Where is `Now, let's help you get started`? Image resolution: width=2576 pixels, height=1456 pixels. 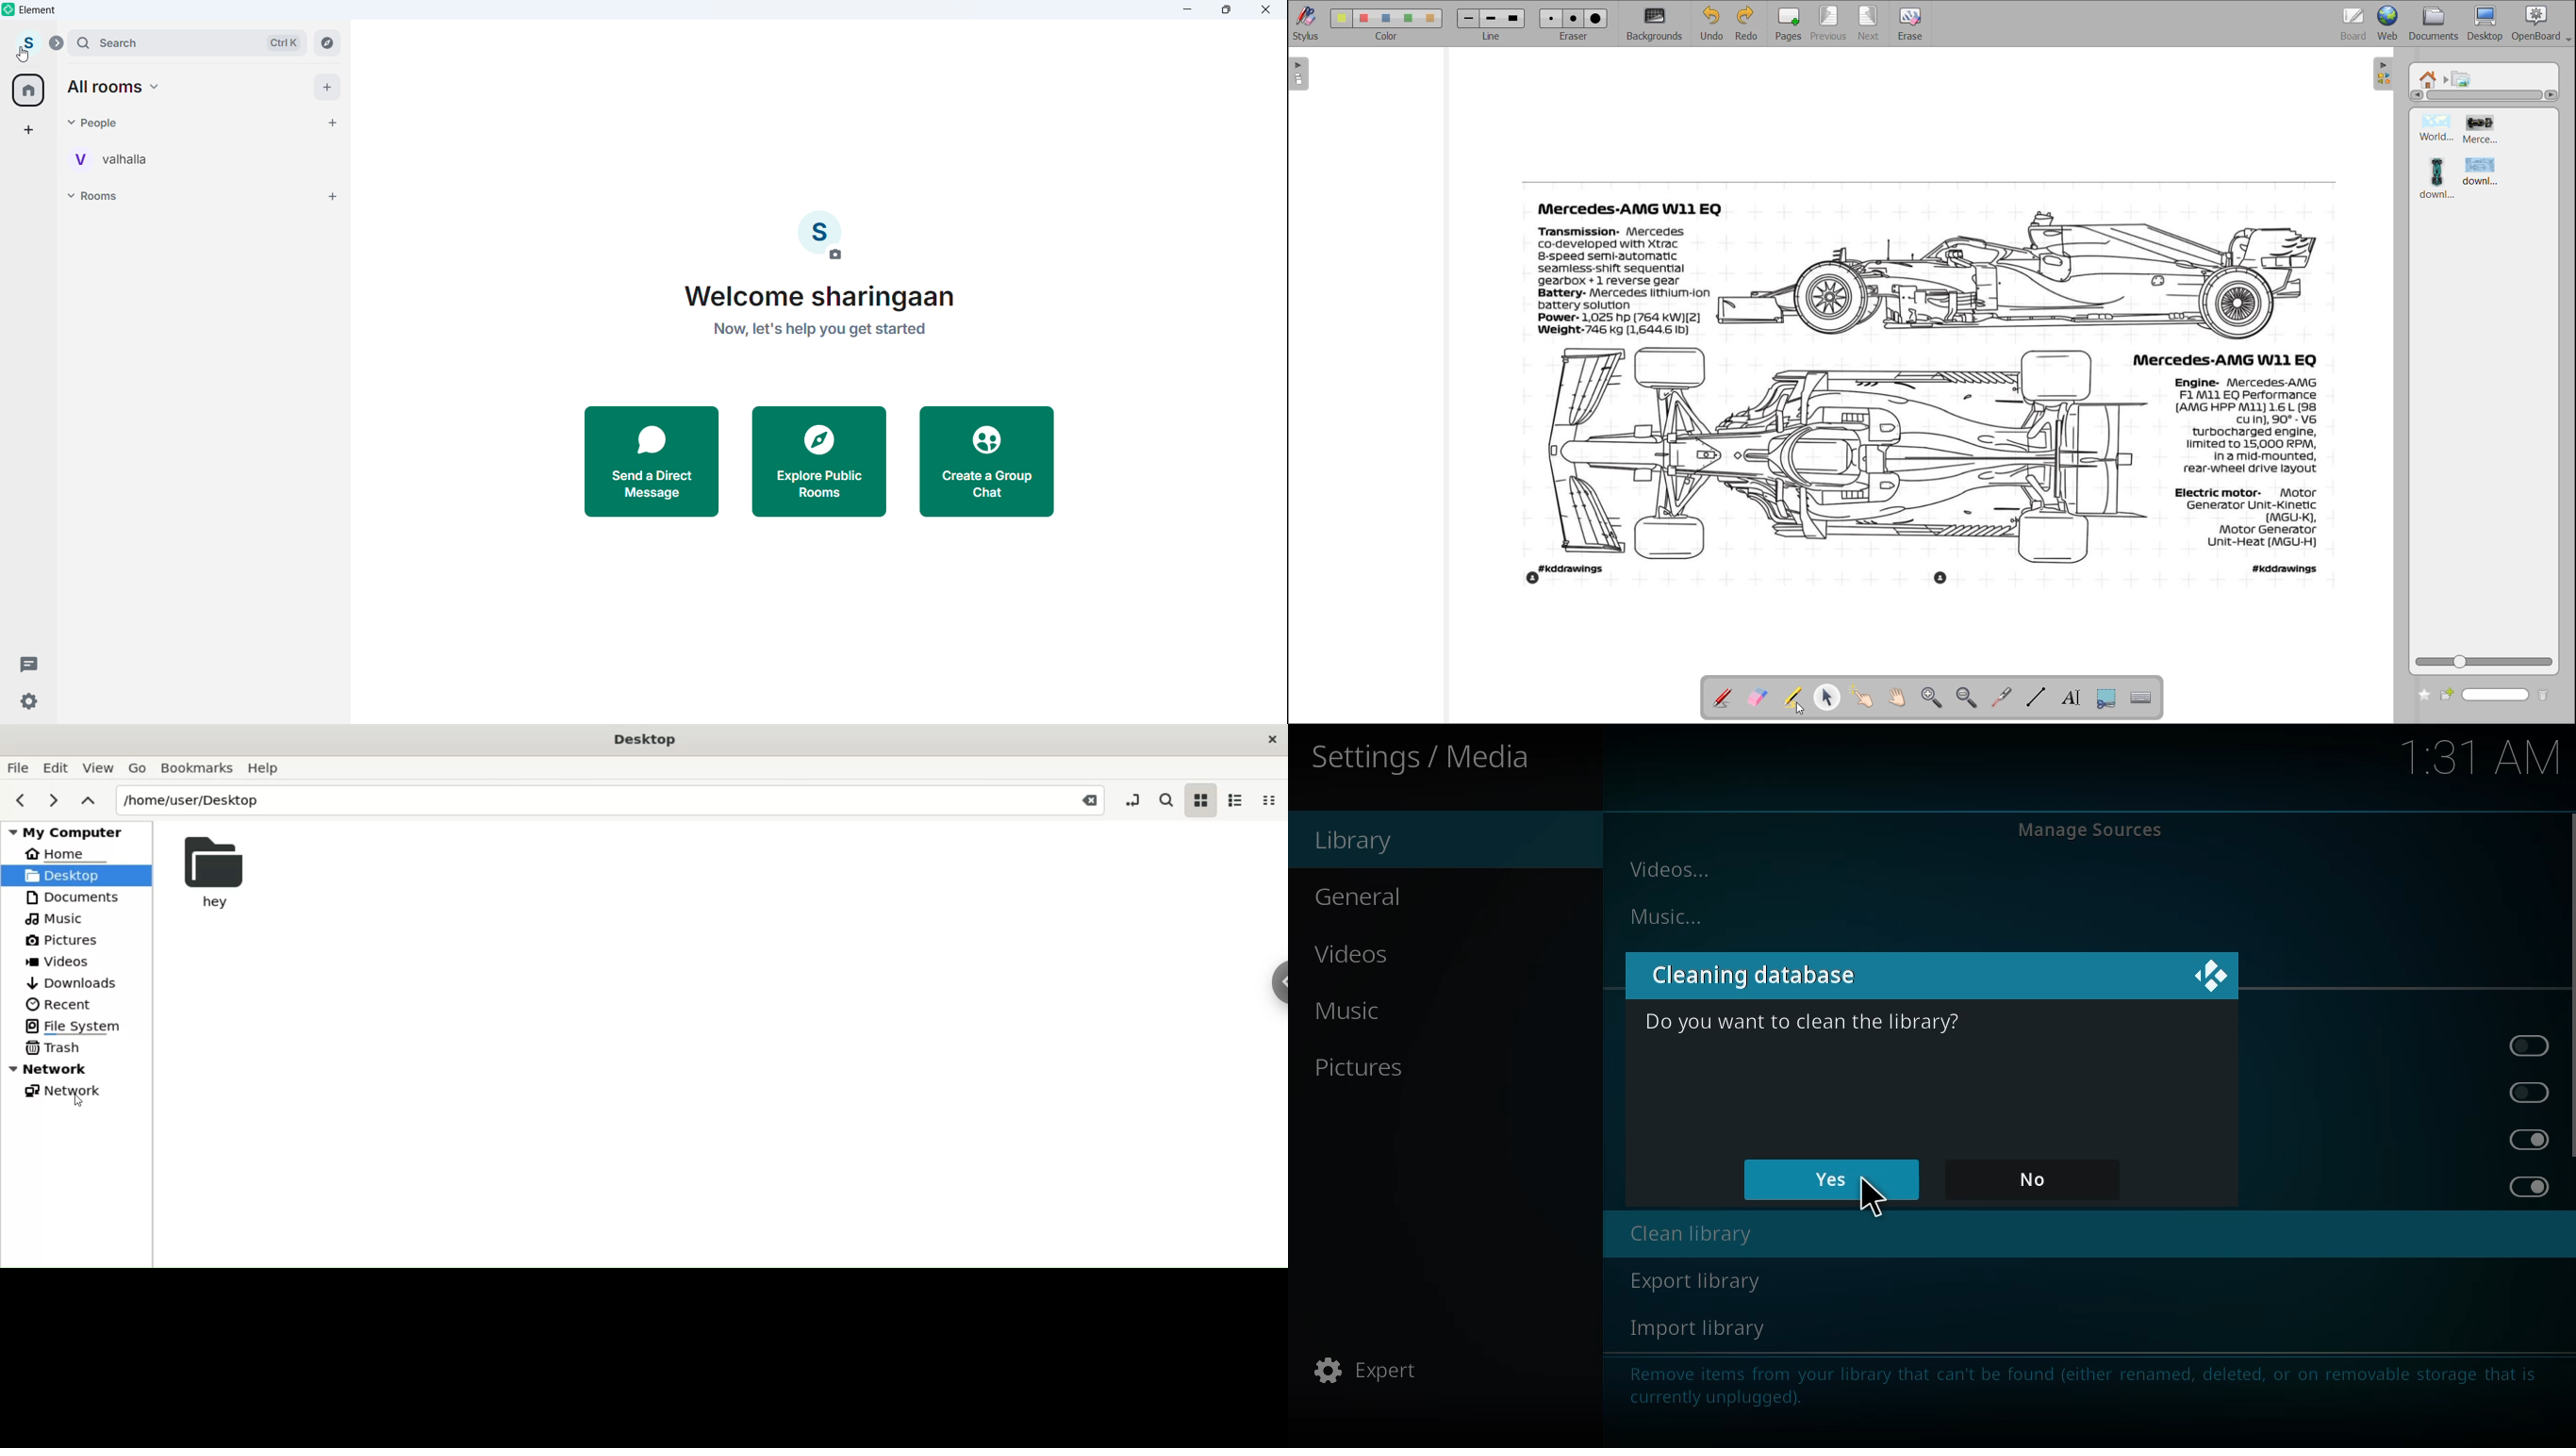 Now, let's help you get started is located at coordinates (819, 330).